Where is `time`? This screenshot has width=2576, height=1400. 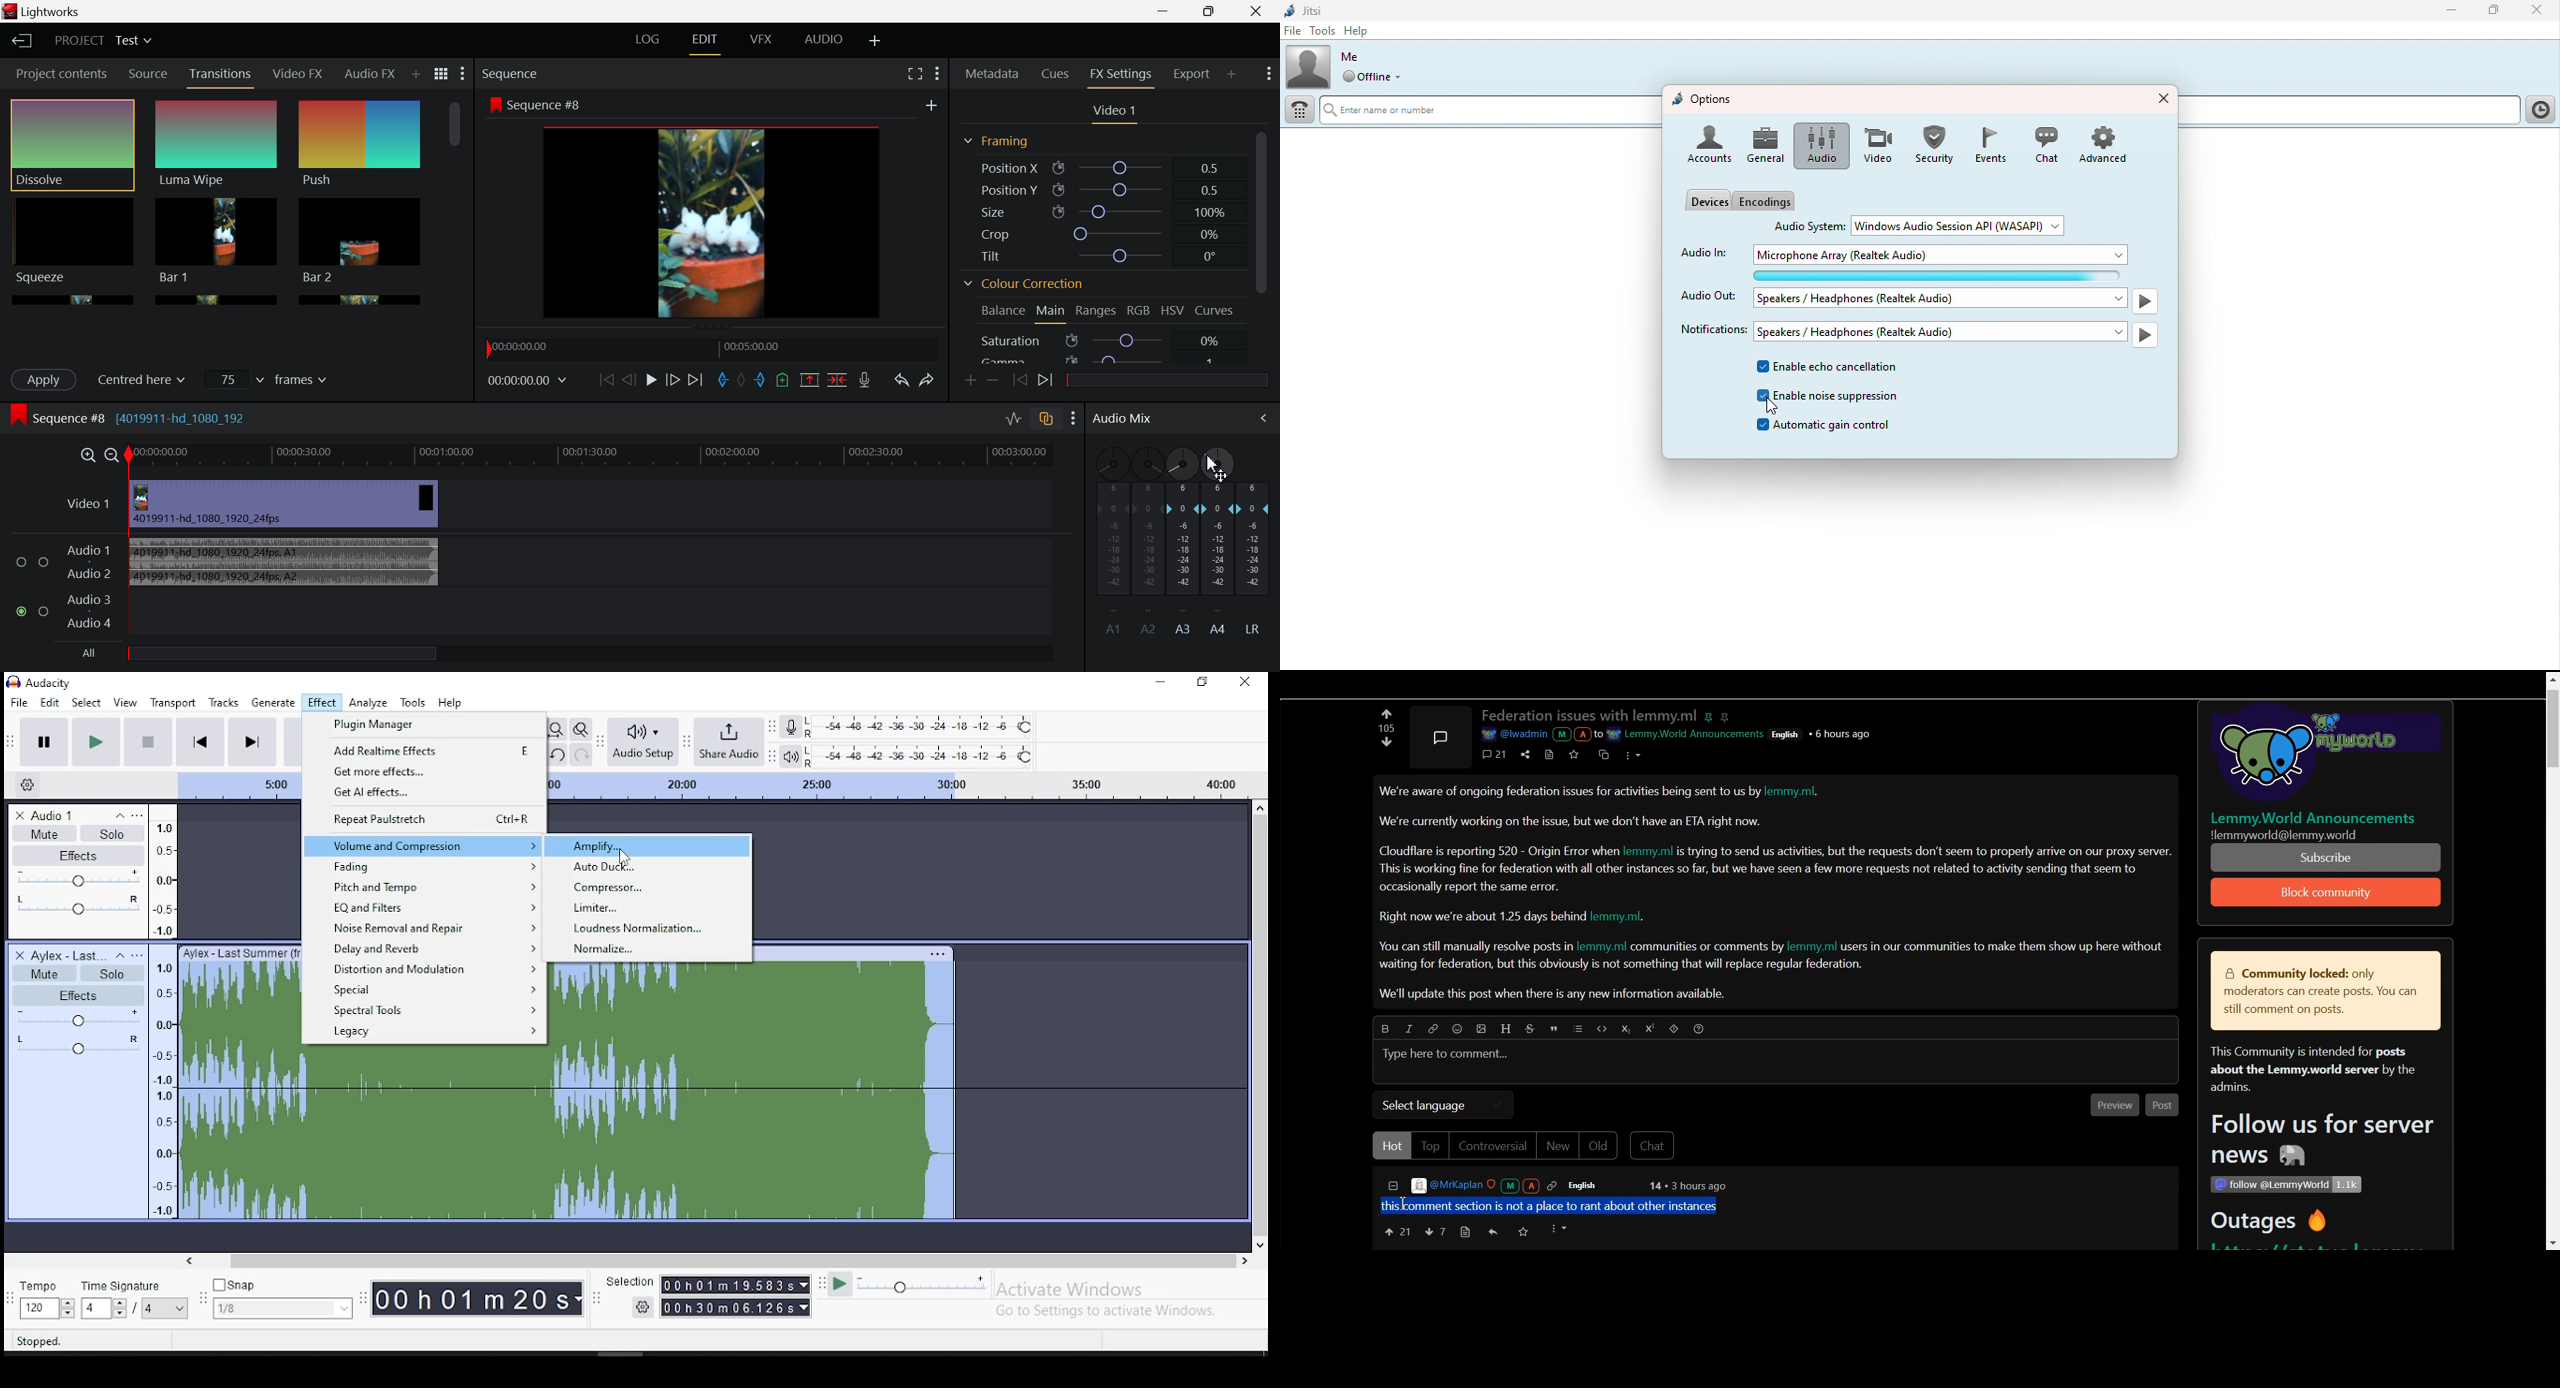
time is located at coordinates (736, 1298).